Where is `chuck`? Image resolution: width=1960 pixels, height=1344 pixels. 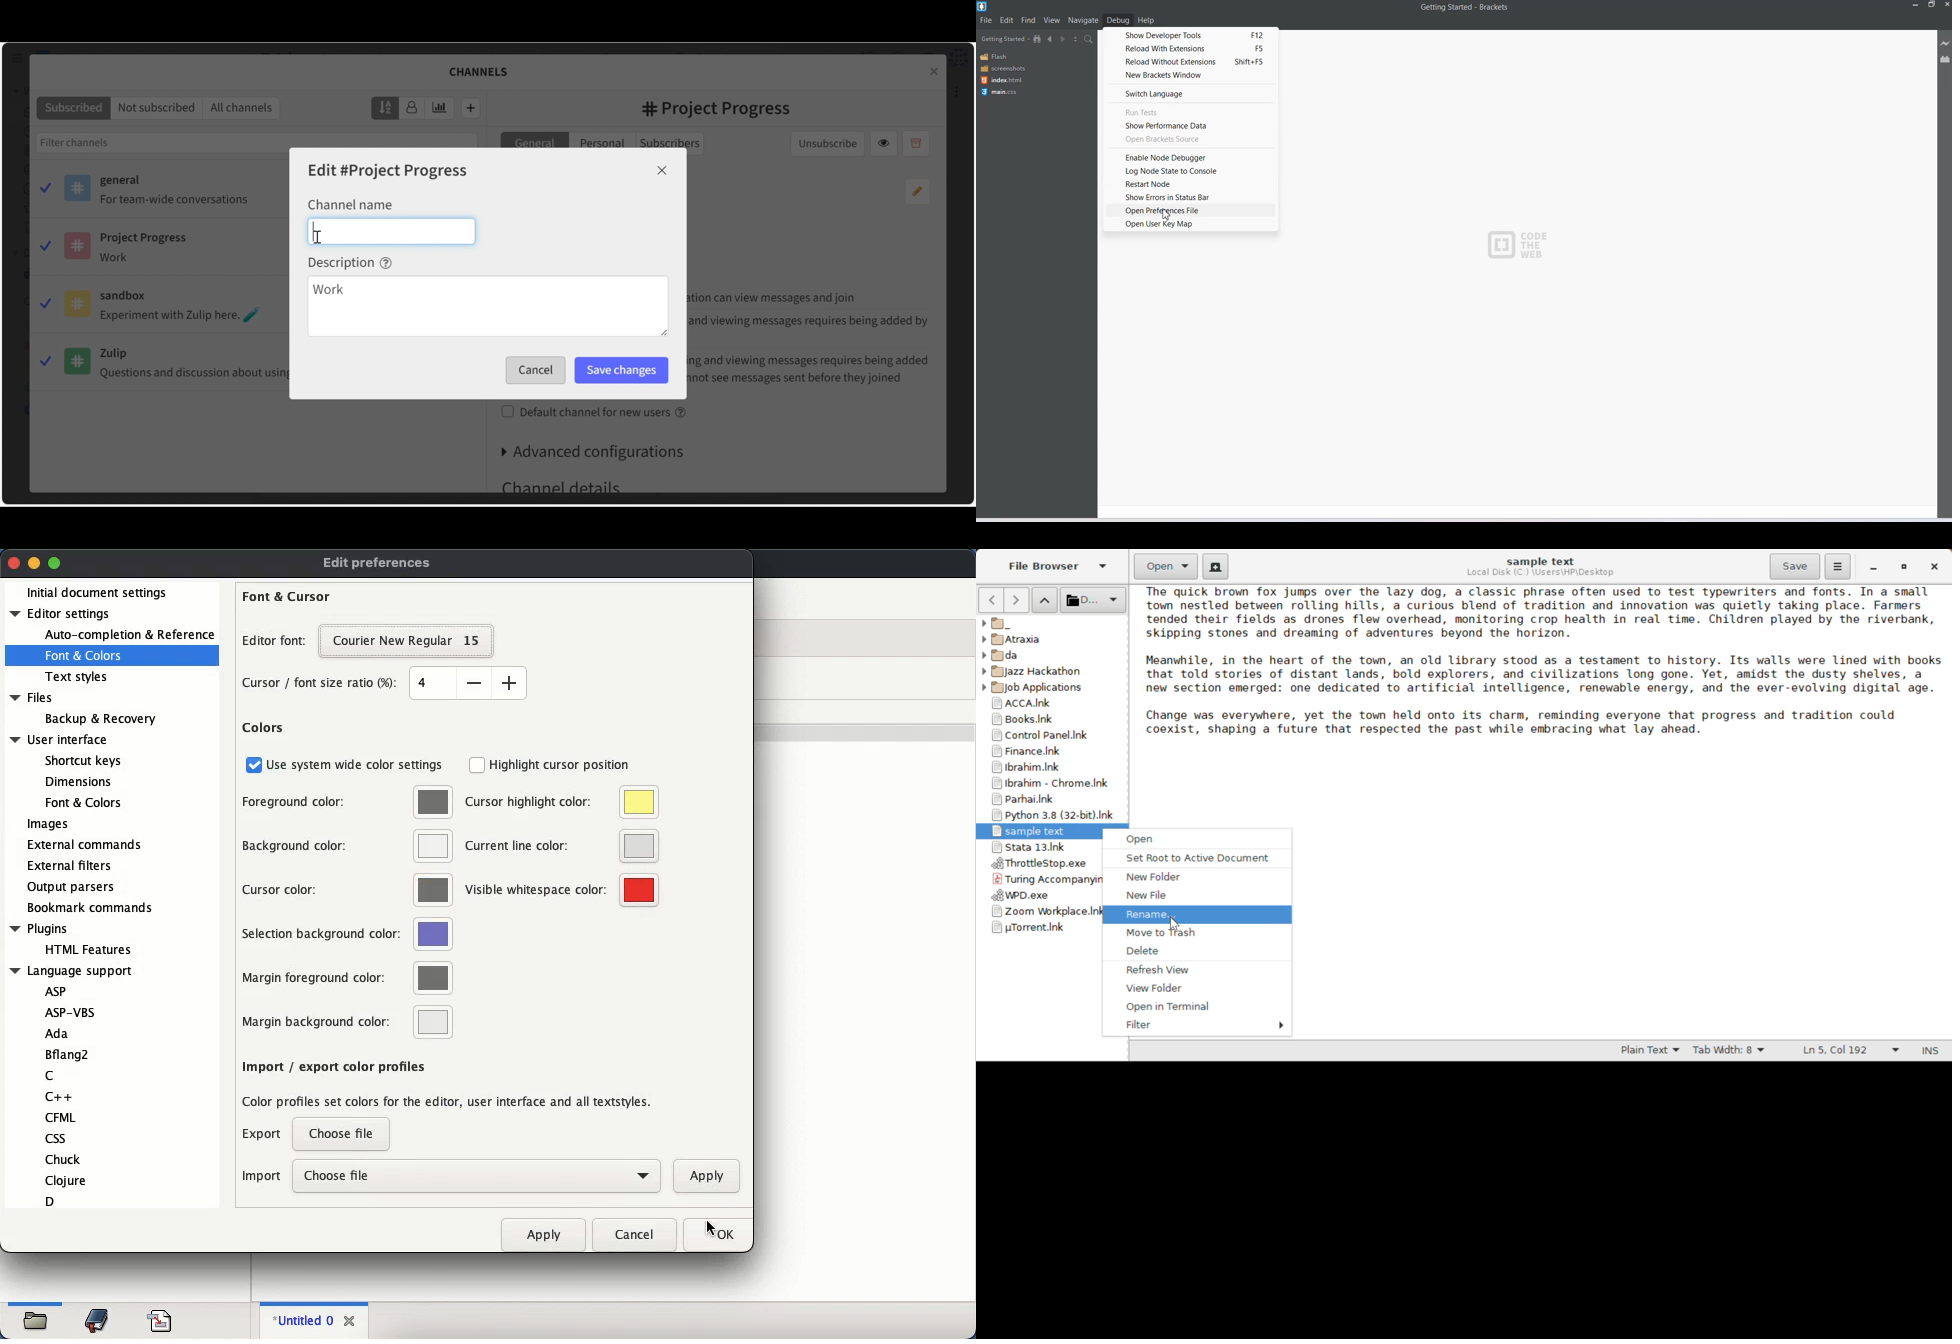 chuck is located at coordinates (64, 1159).